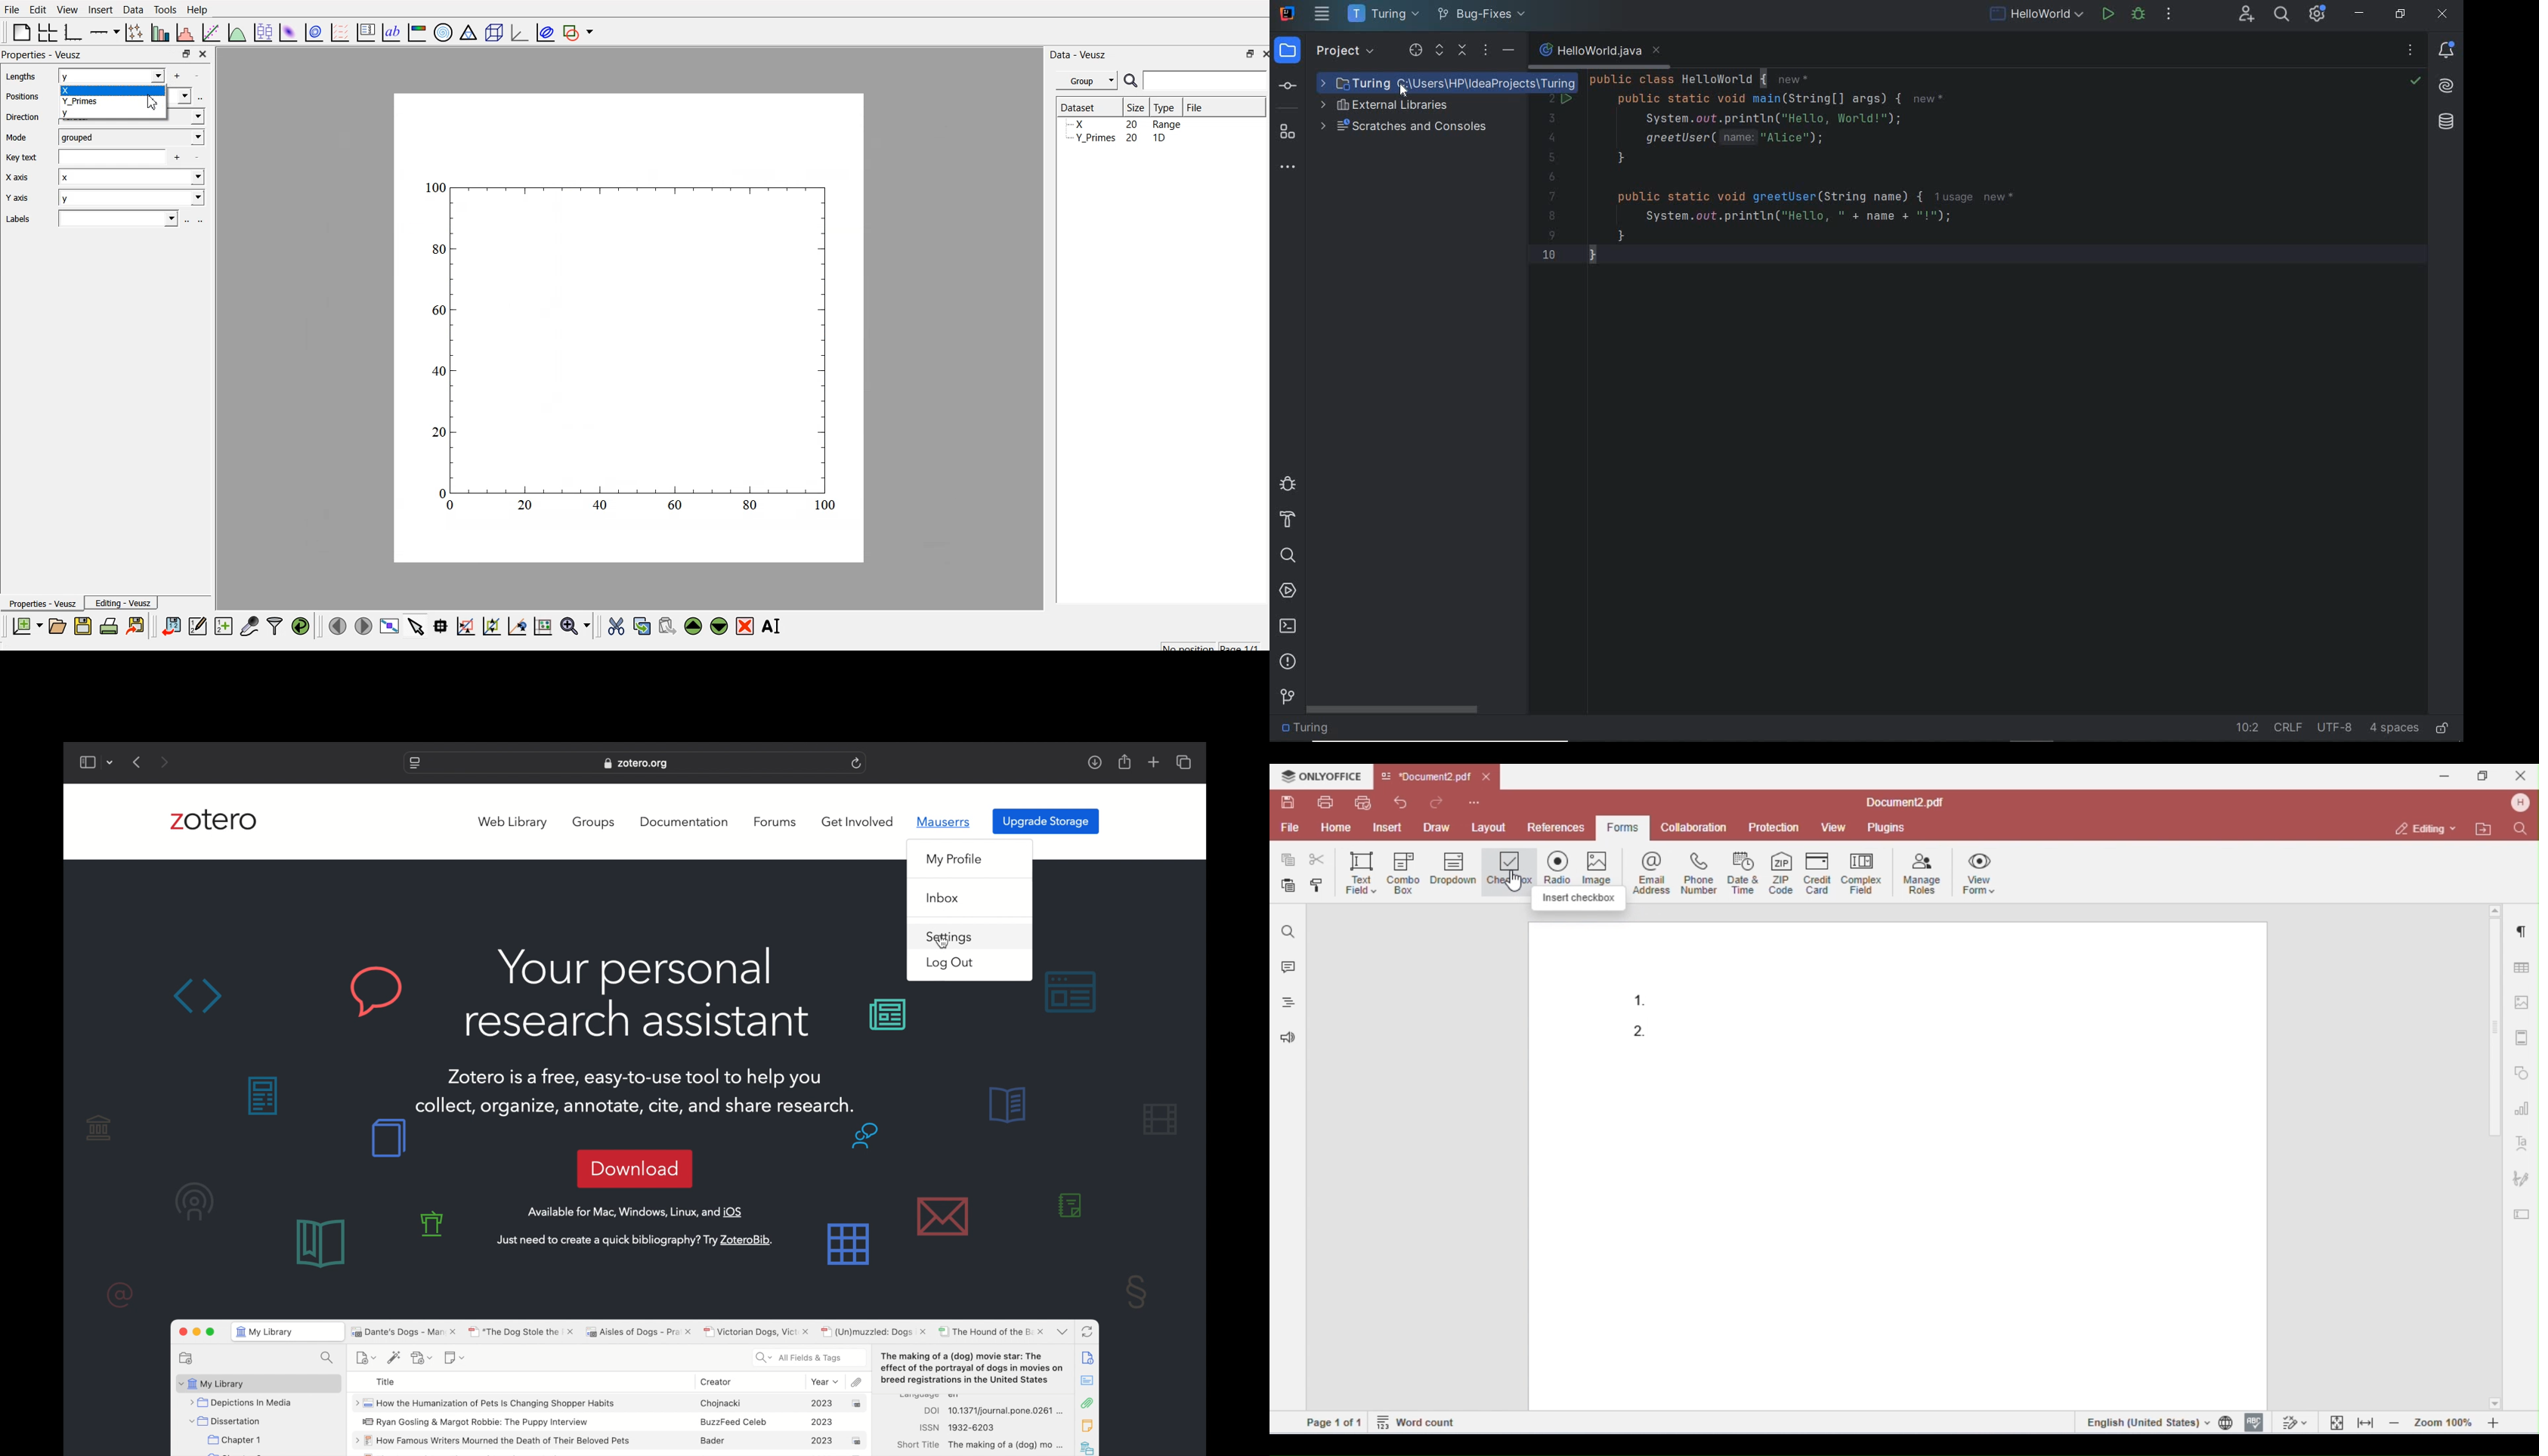  What do you see at coordinates (955, 860) in the screenshot?
I see `my profile` at bounding box center [955, 860].